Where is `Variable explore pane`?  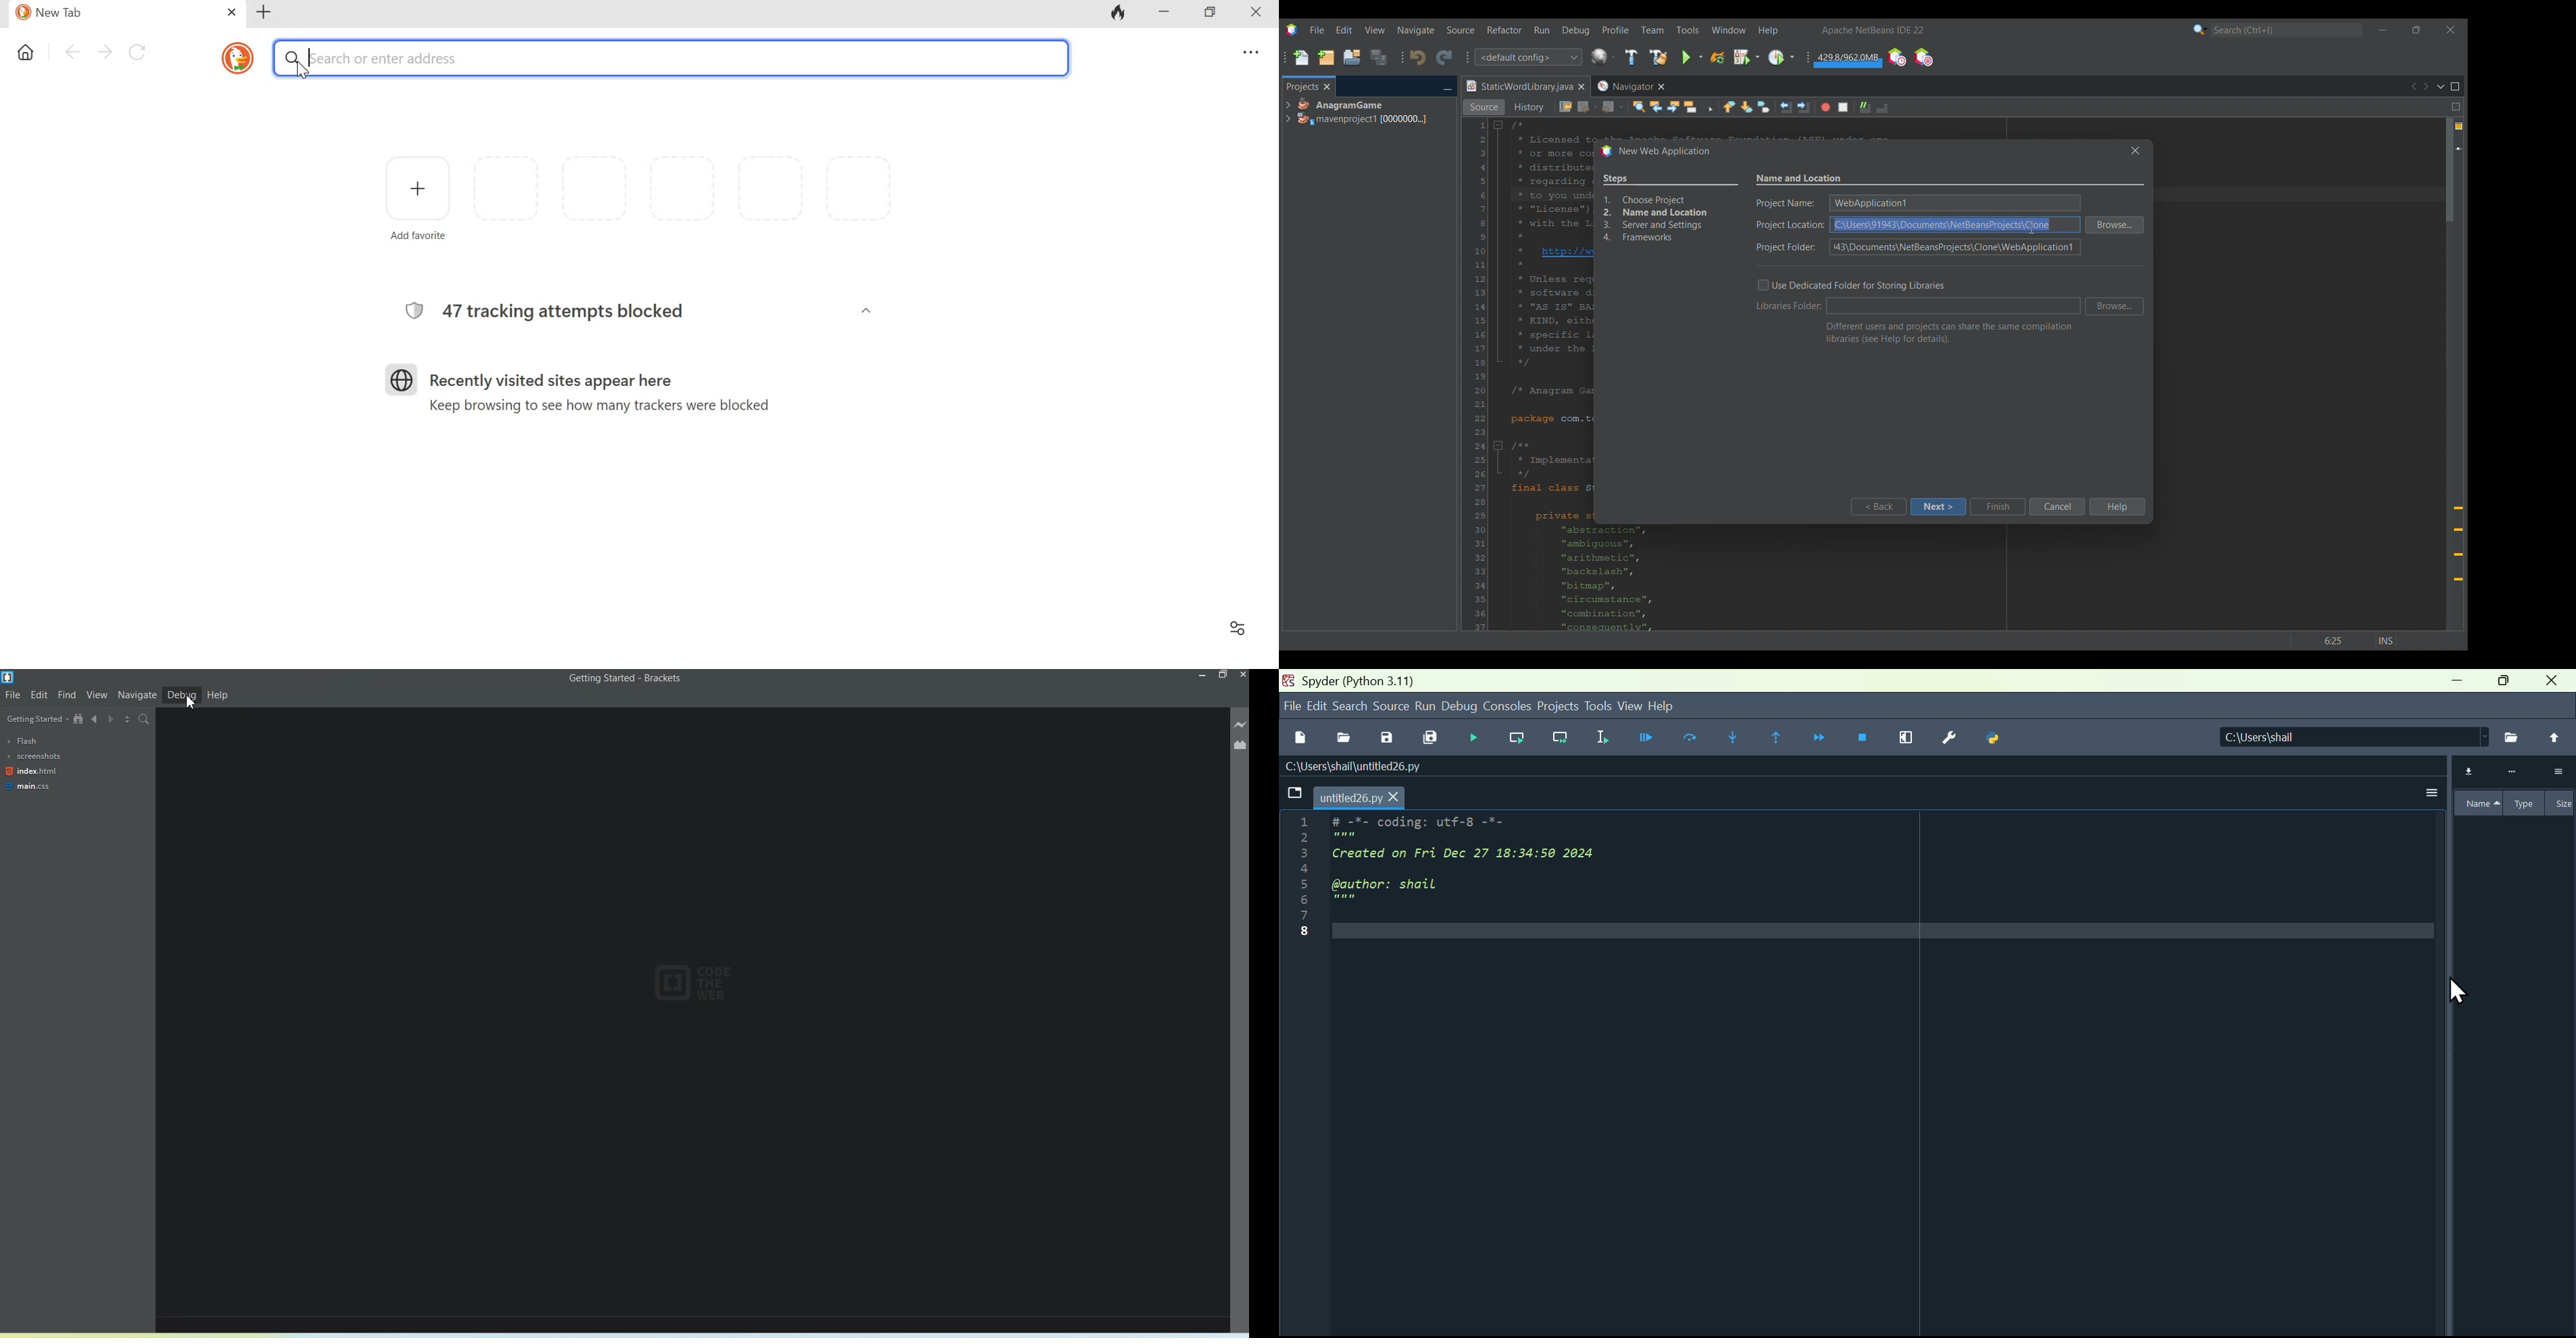
Variable explore pane is located at coordinates (2511, 979).